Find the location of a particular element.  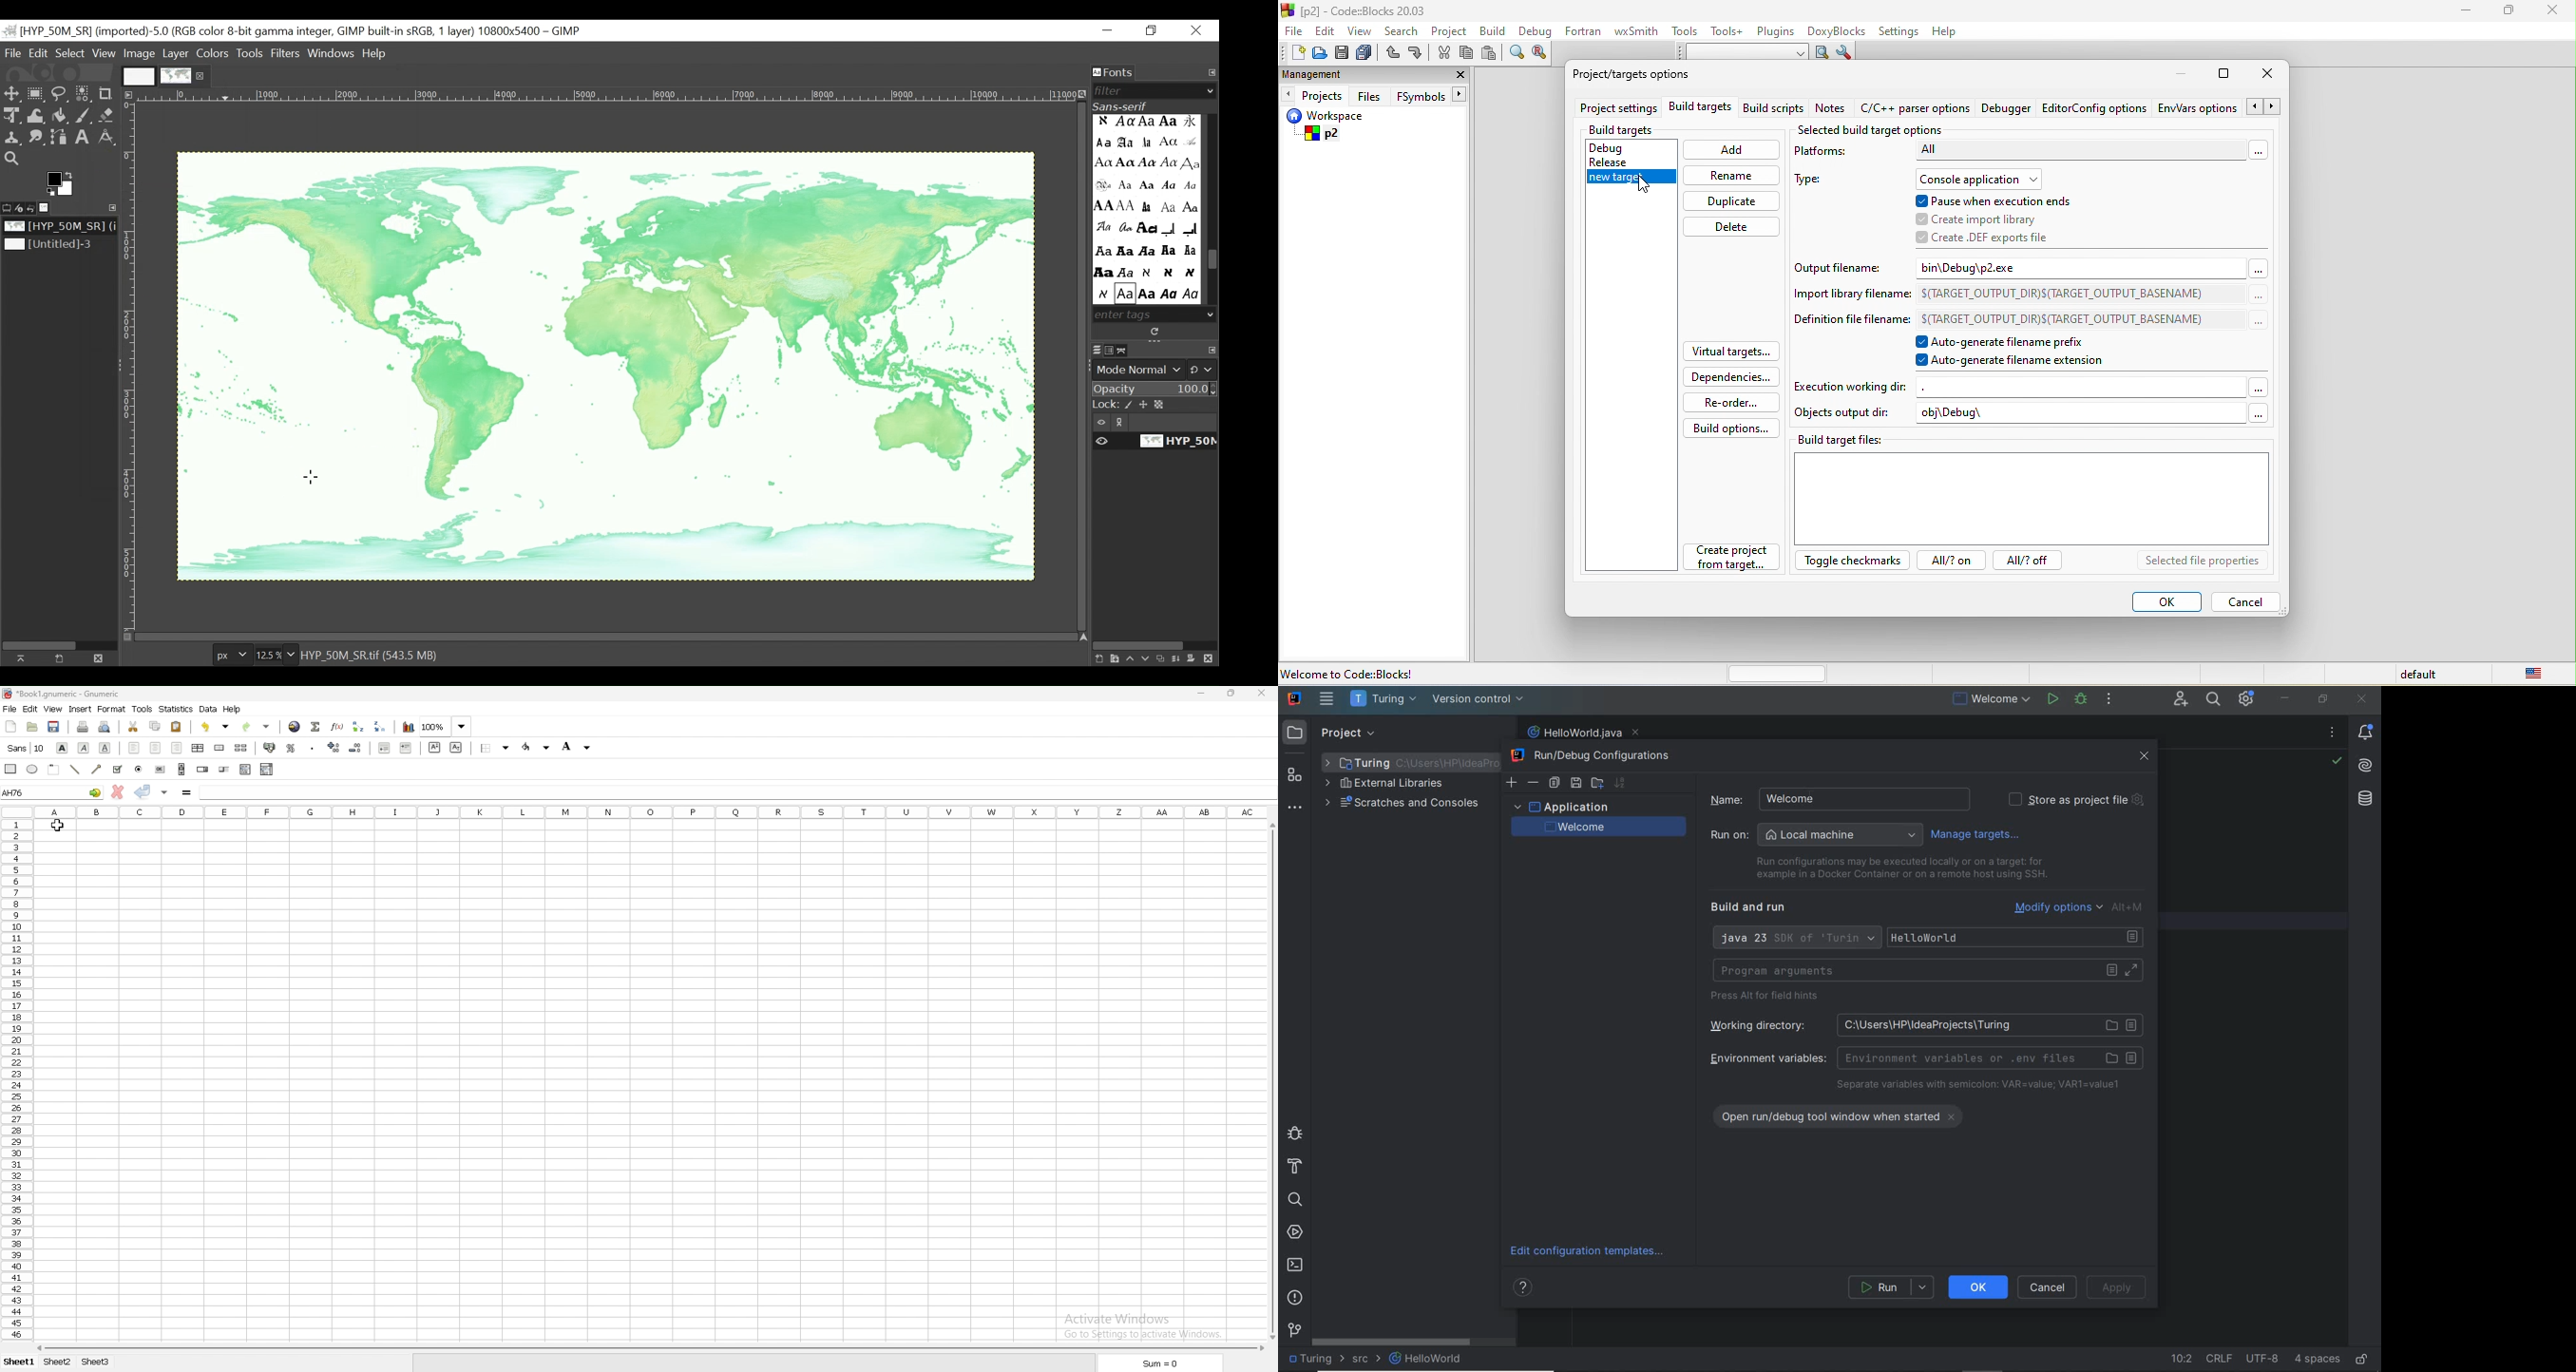

paste is located at coordinates (1490, 55).